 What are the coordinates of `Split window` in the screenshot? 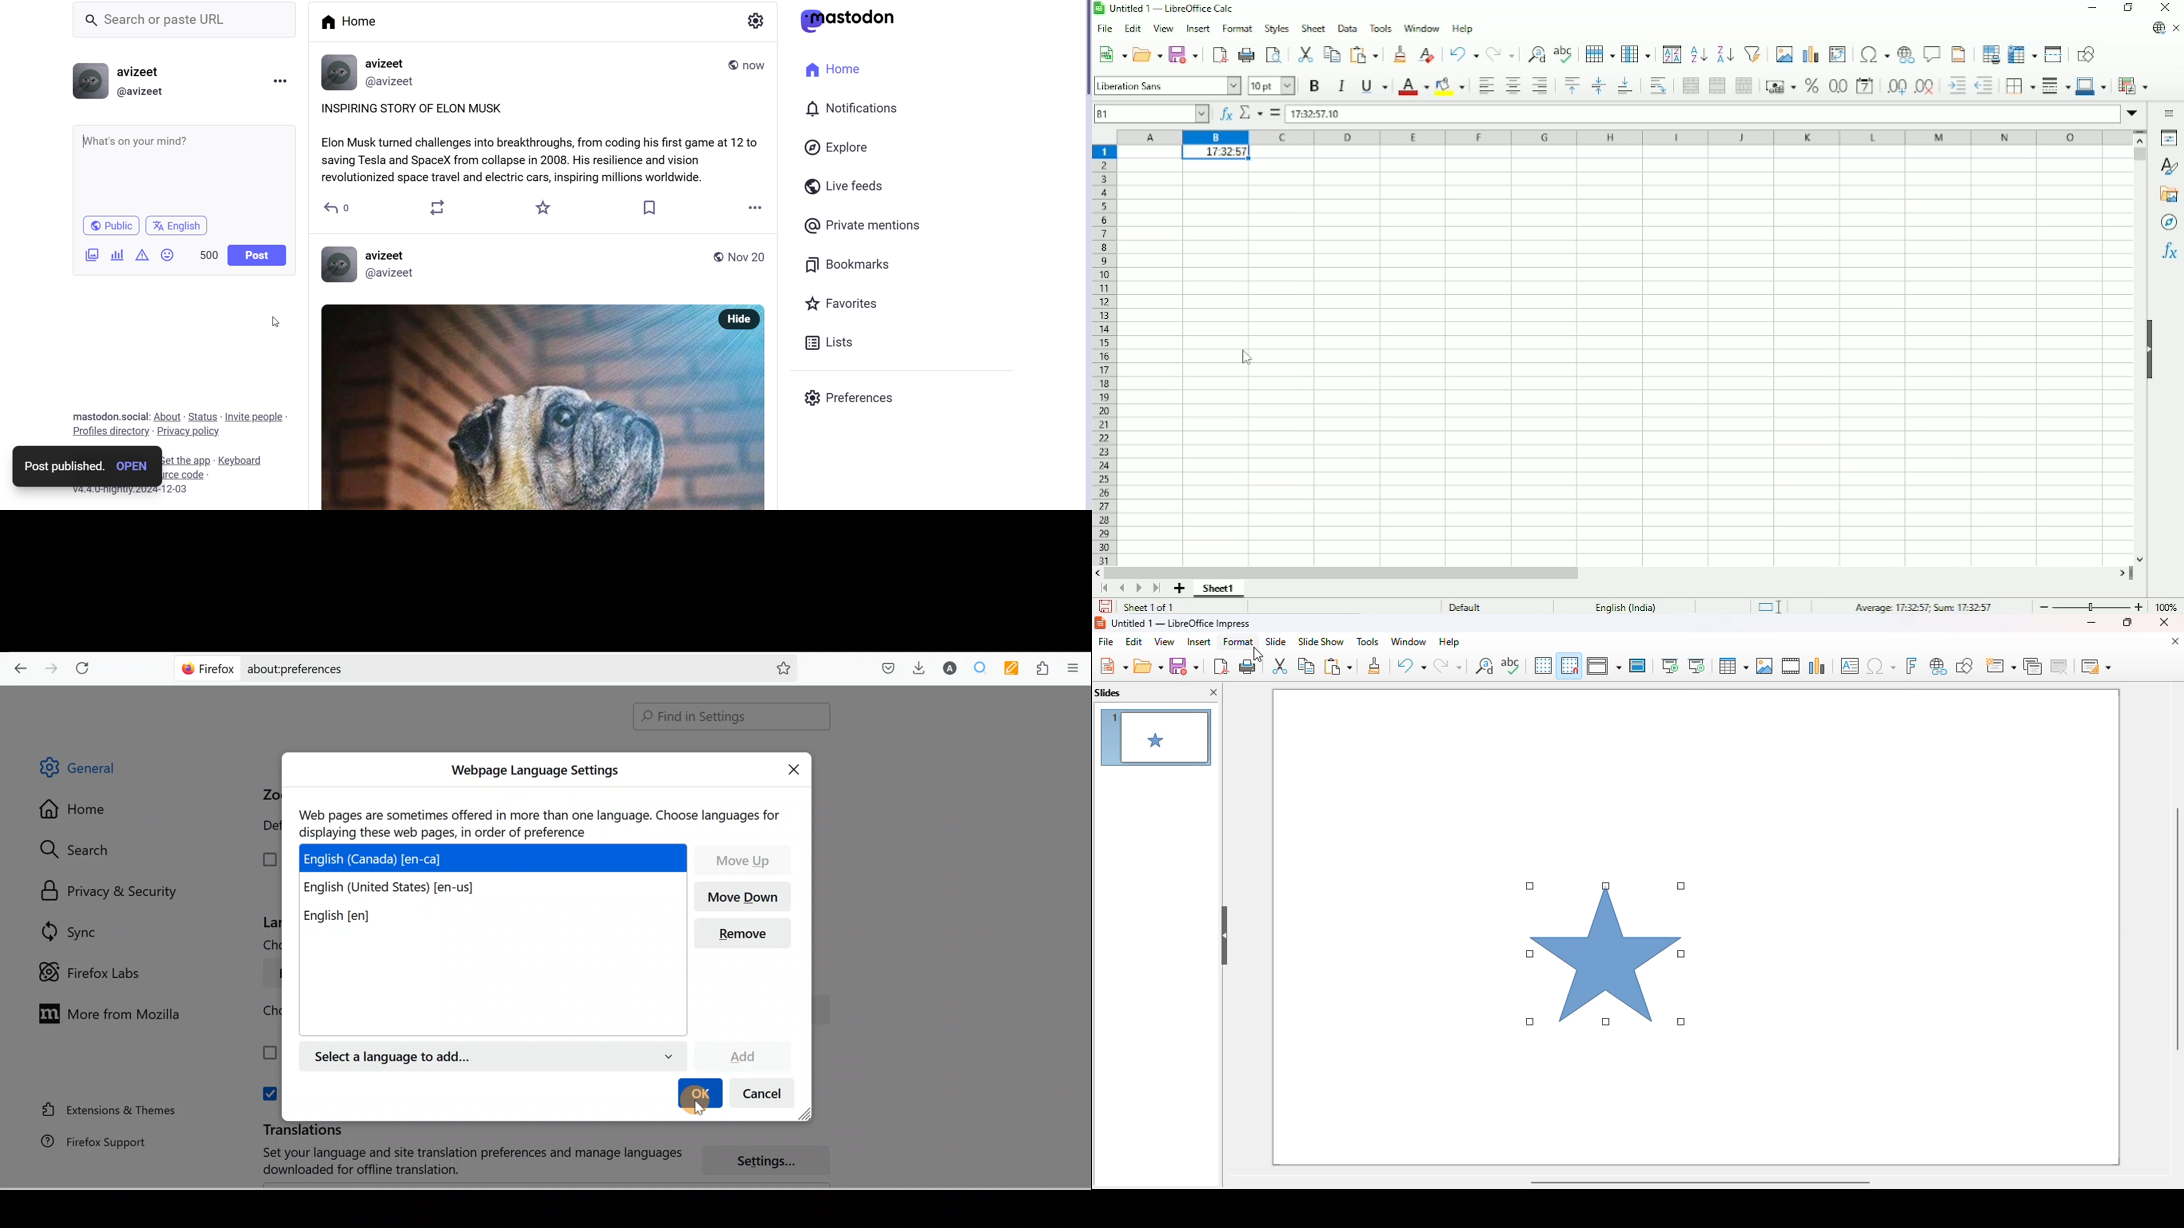 It's located at (2054, 54).